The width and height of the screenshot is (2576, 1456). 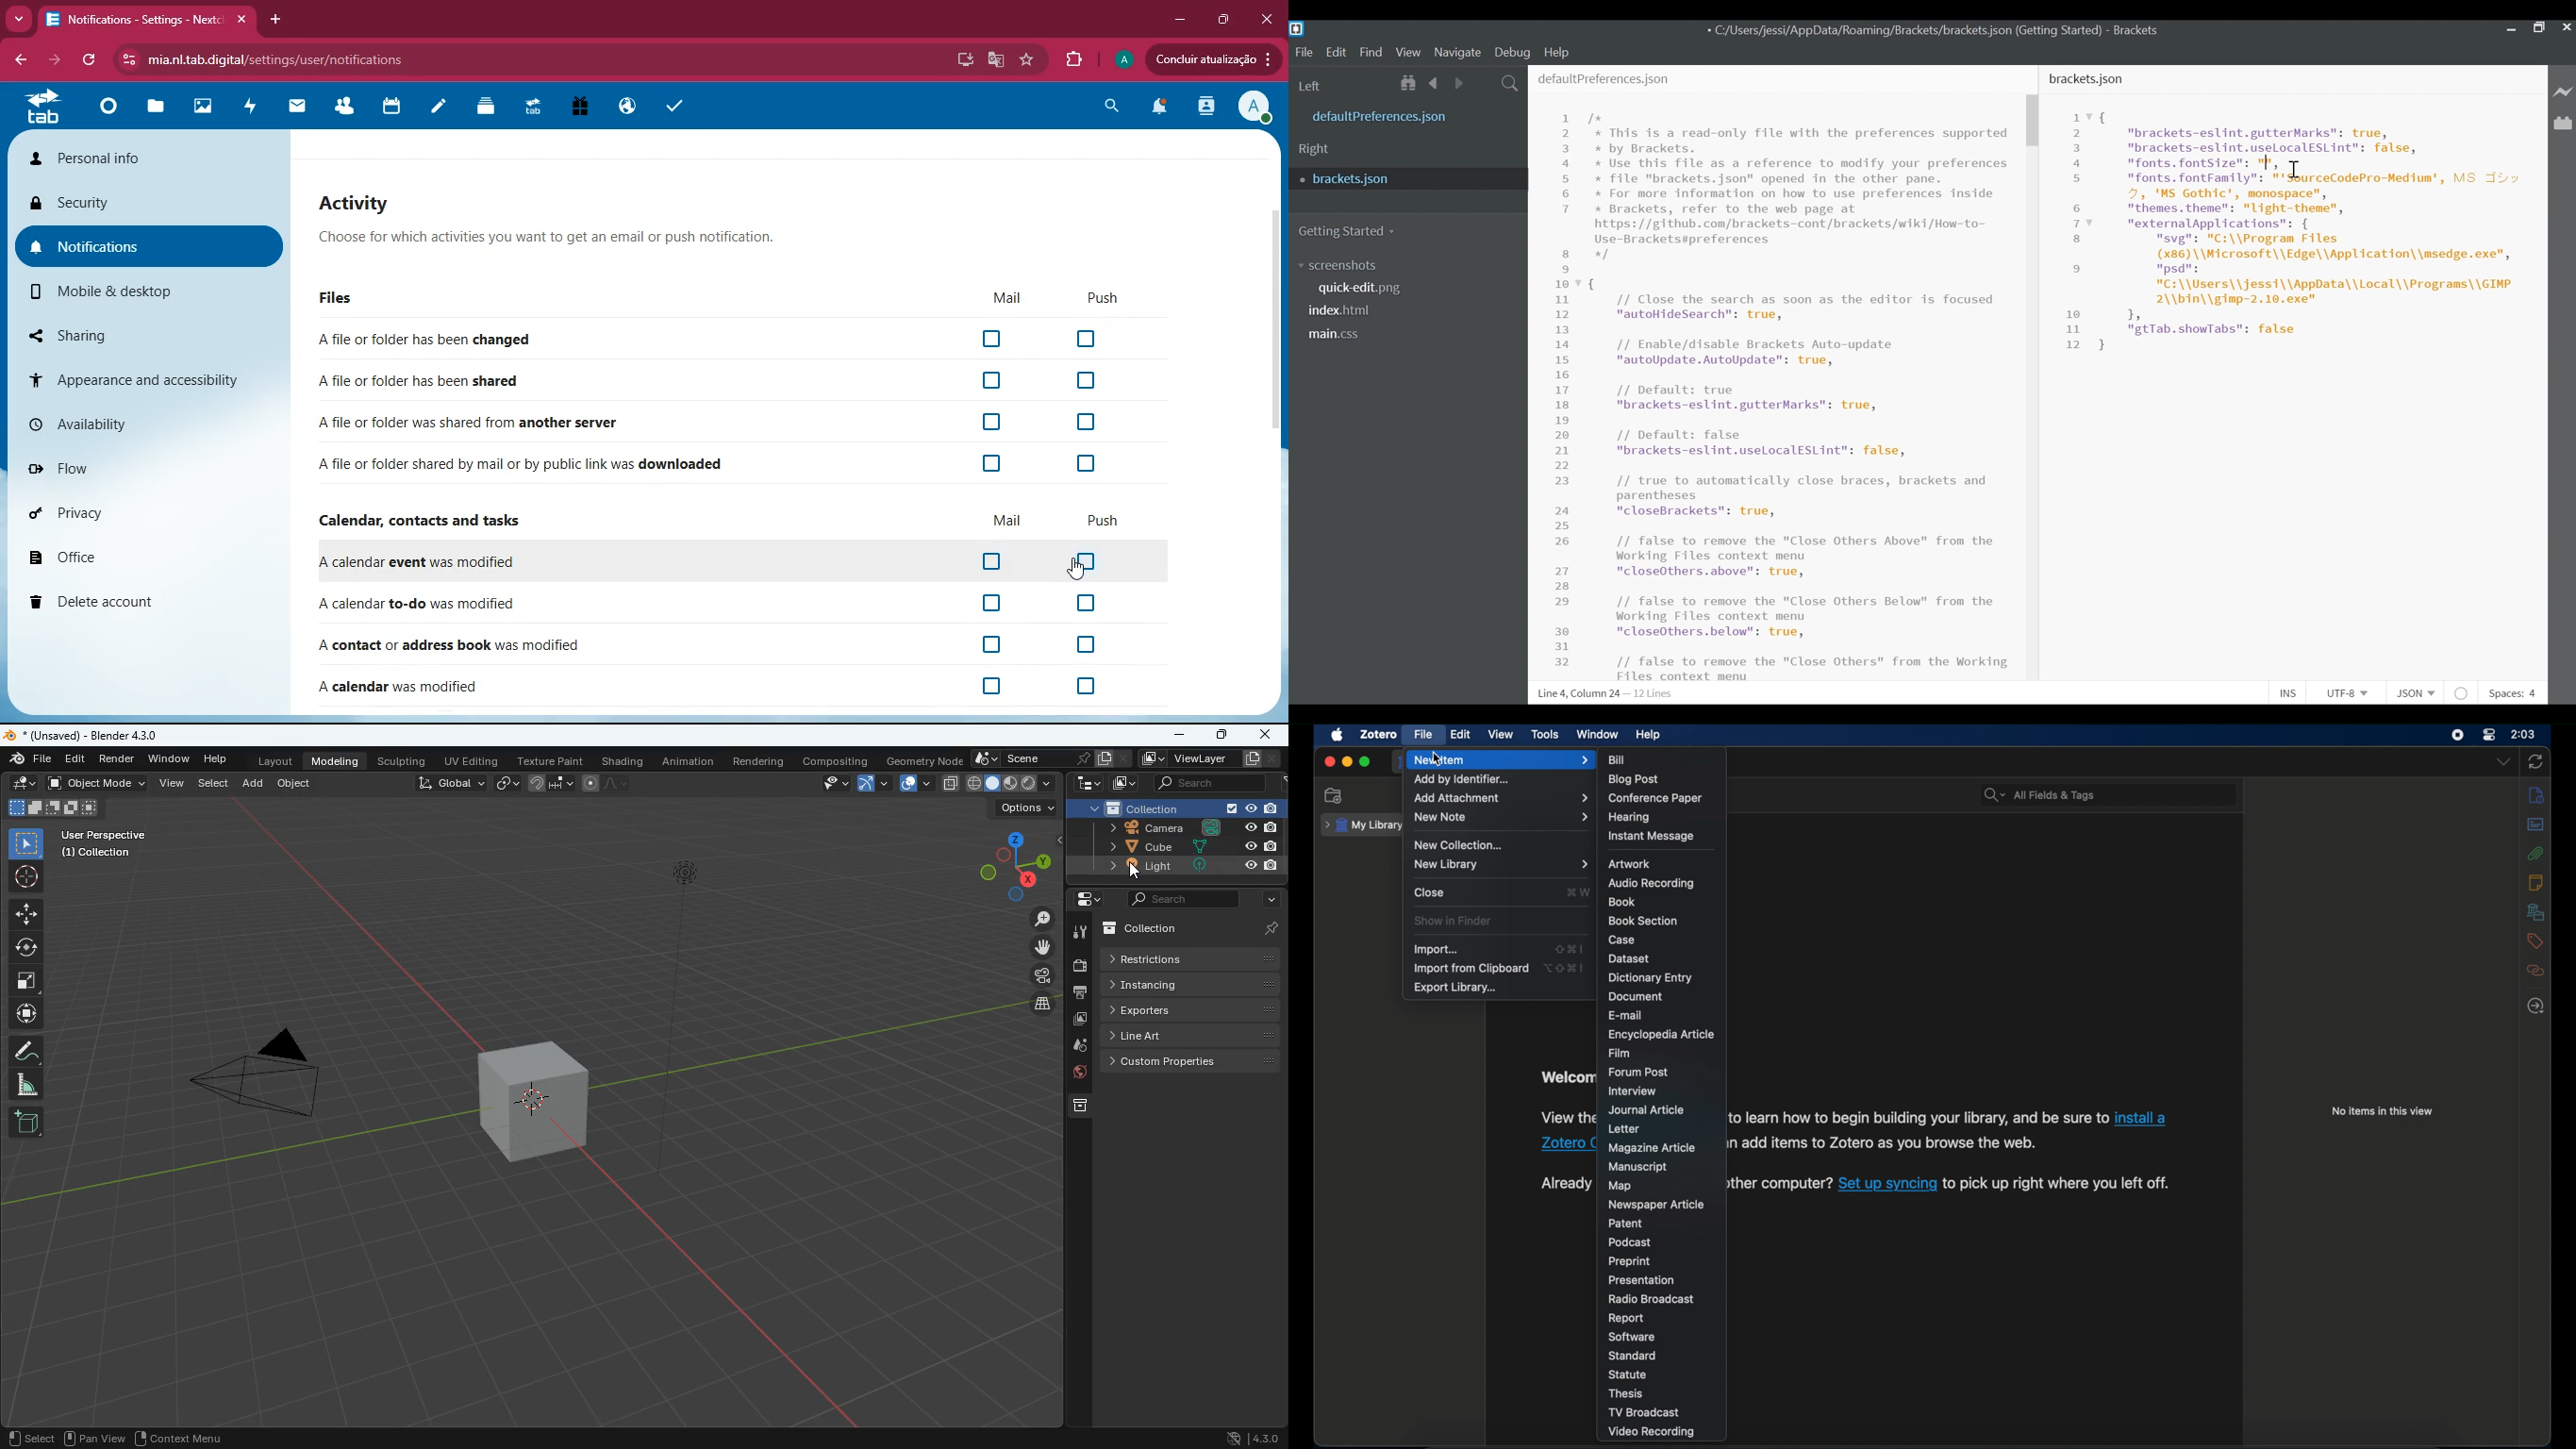 I want to click on letter, so click(x=1624, y=1129).